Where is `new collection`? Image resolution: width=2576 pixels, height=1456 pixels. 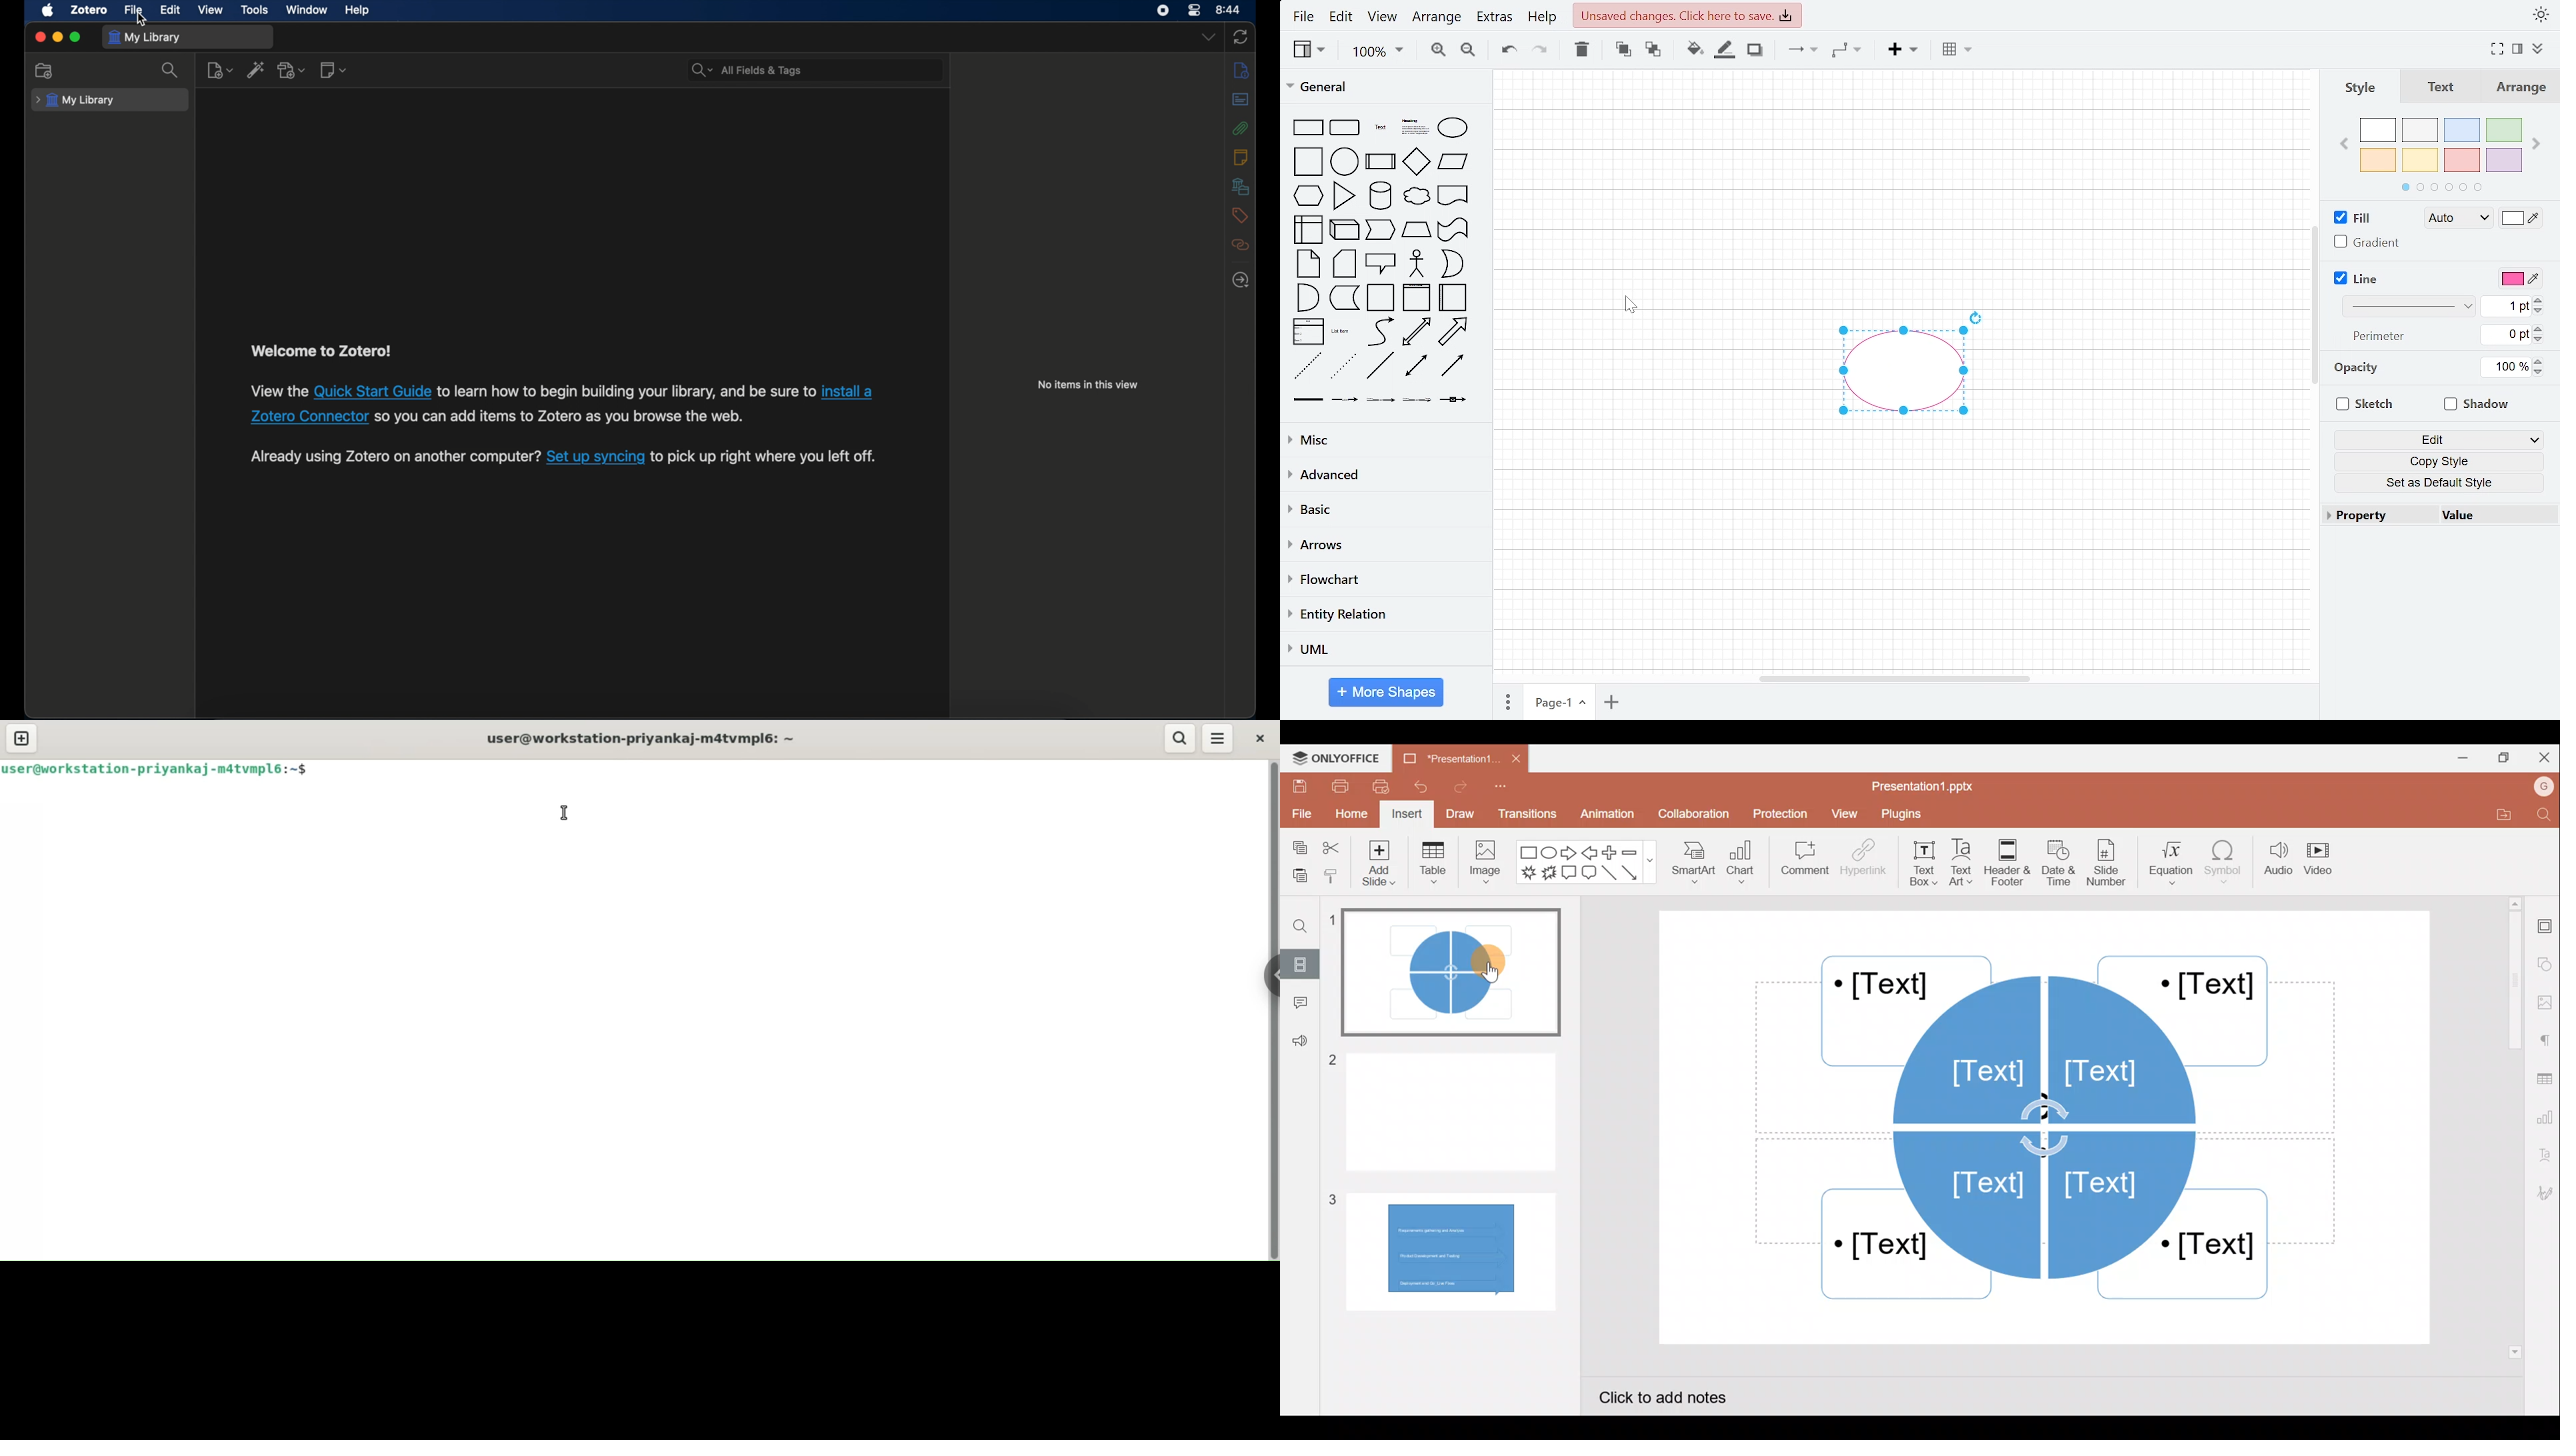
new collection is located at coordinates (45, 71).